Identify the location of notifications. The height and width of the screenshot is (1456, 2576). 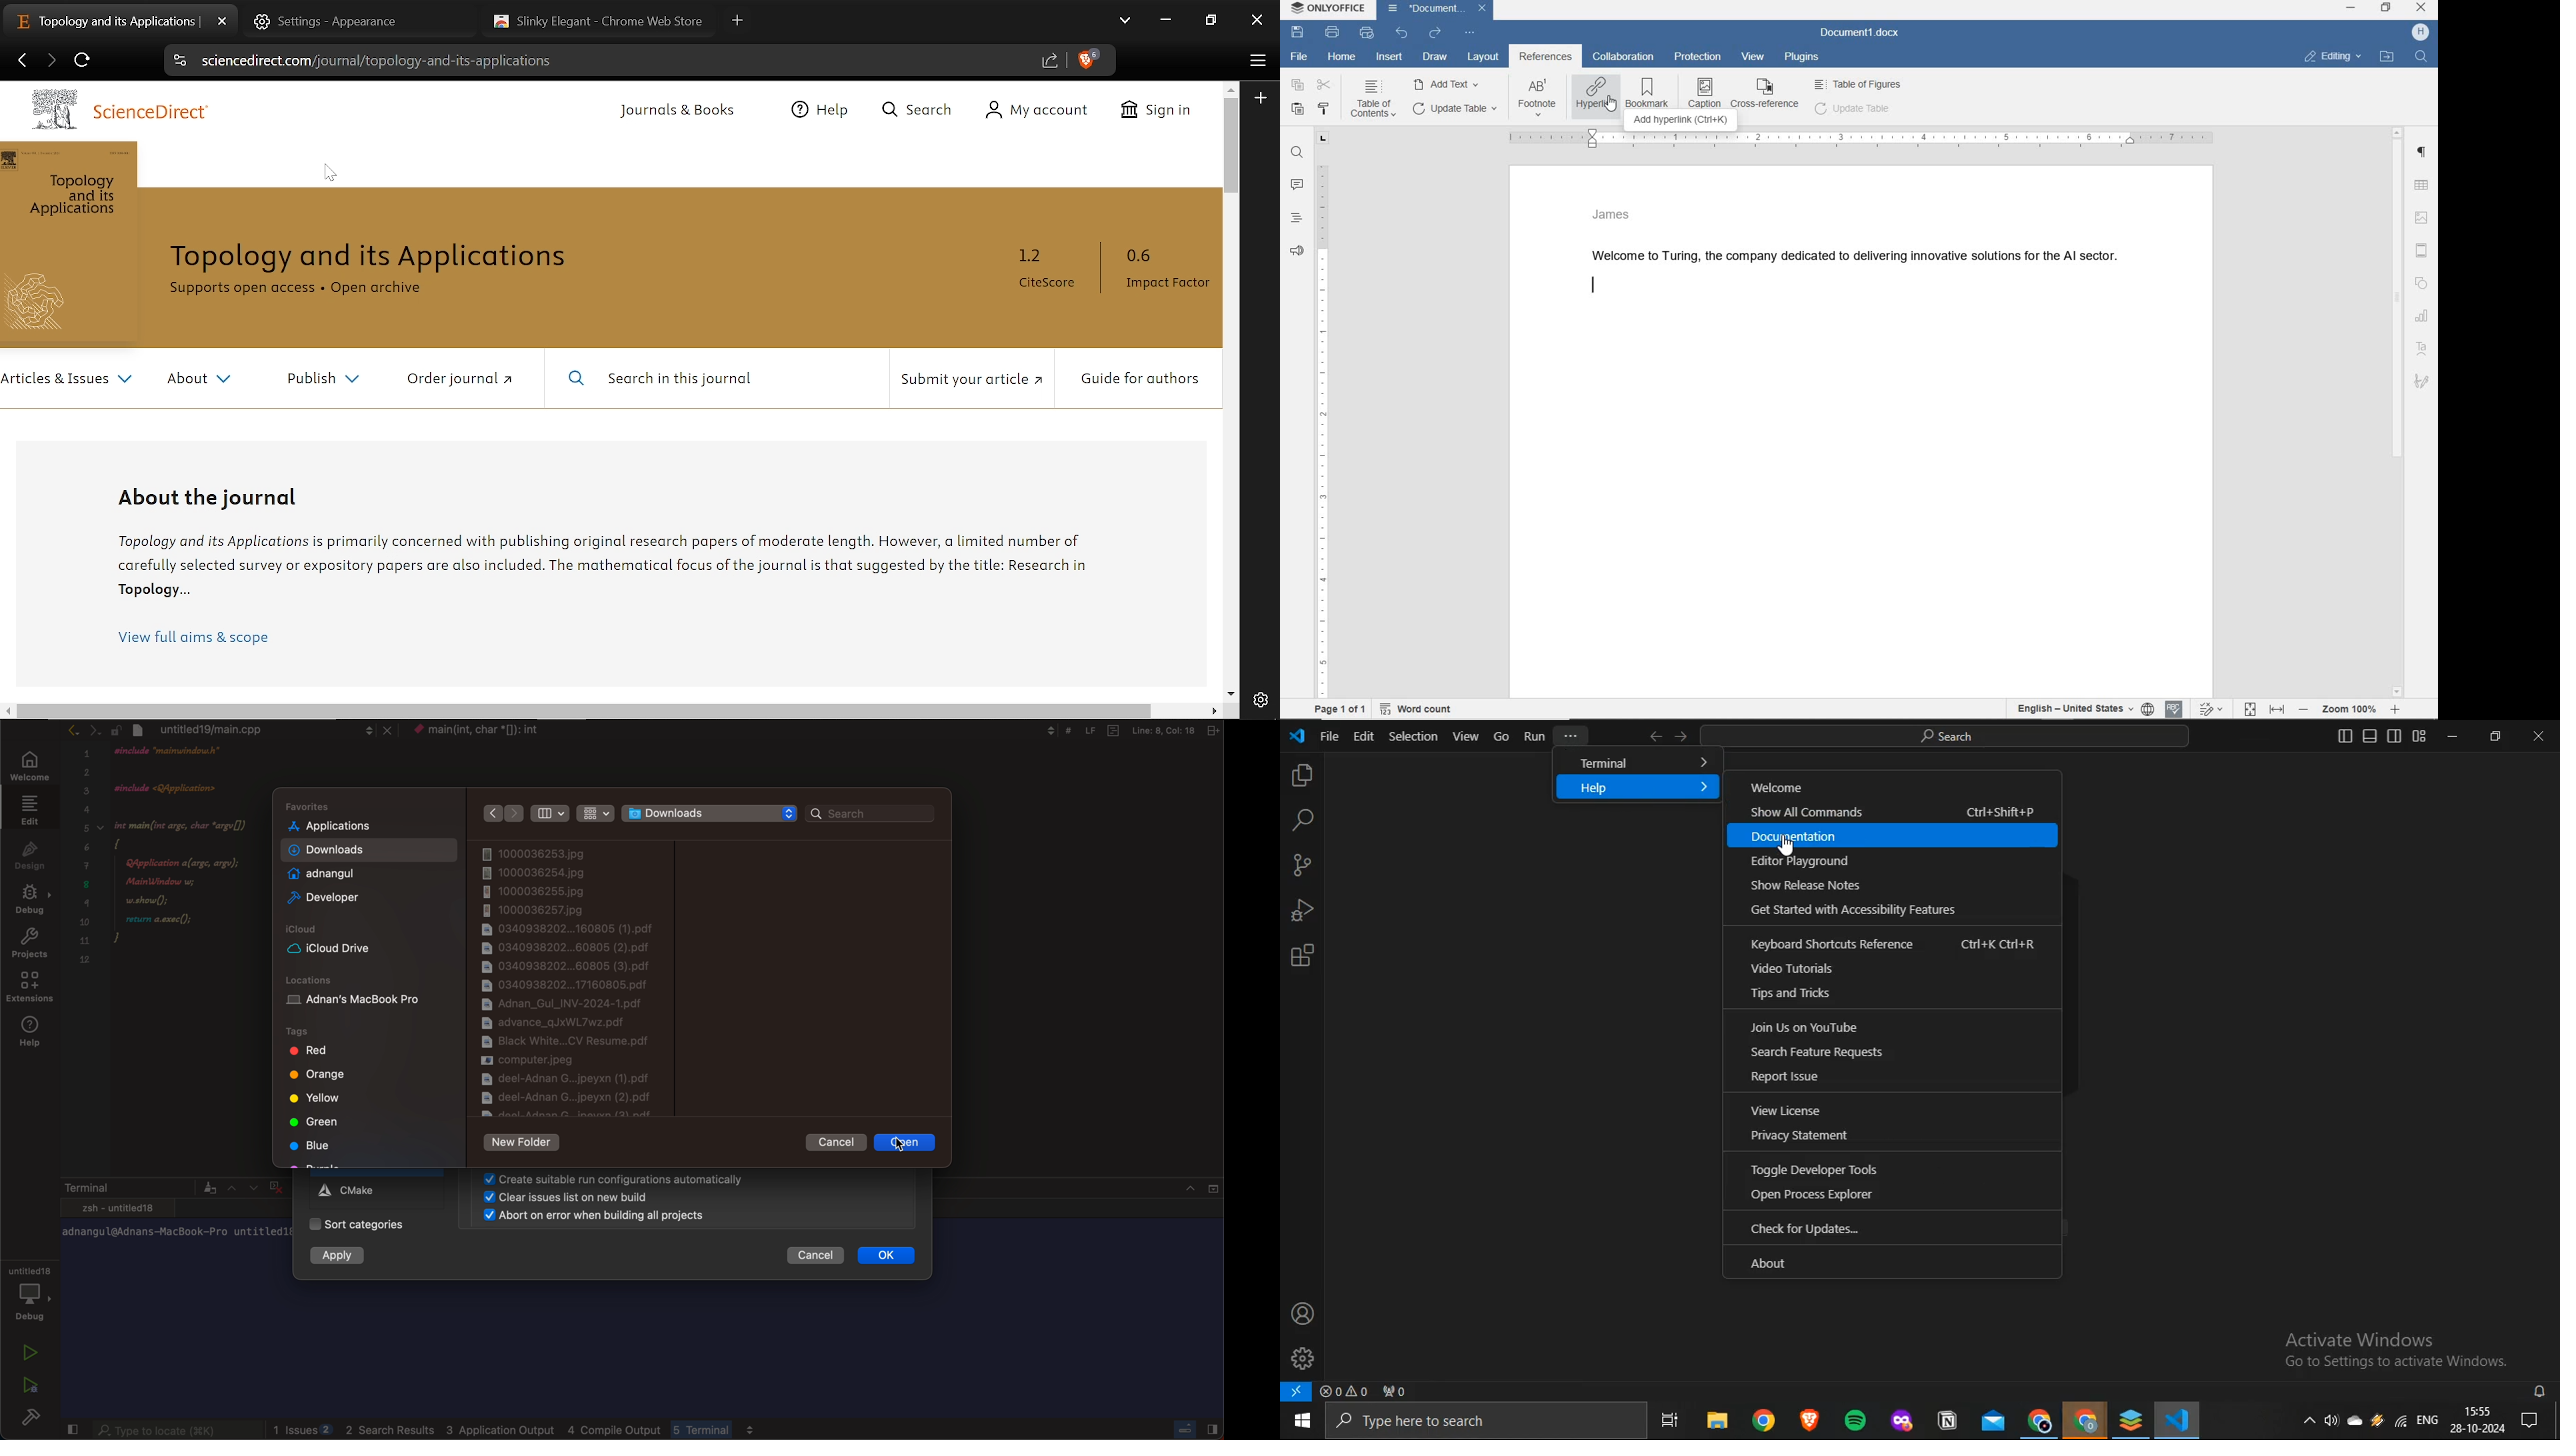
(2538, 1422).